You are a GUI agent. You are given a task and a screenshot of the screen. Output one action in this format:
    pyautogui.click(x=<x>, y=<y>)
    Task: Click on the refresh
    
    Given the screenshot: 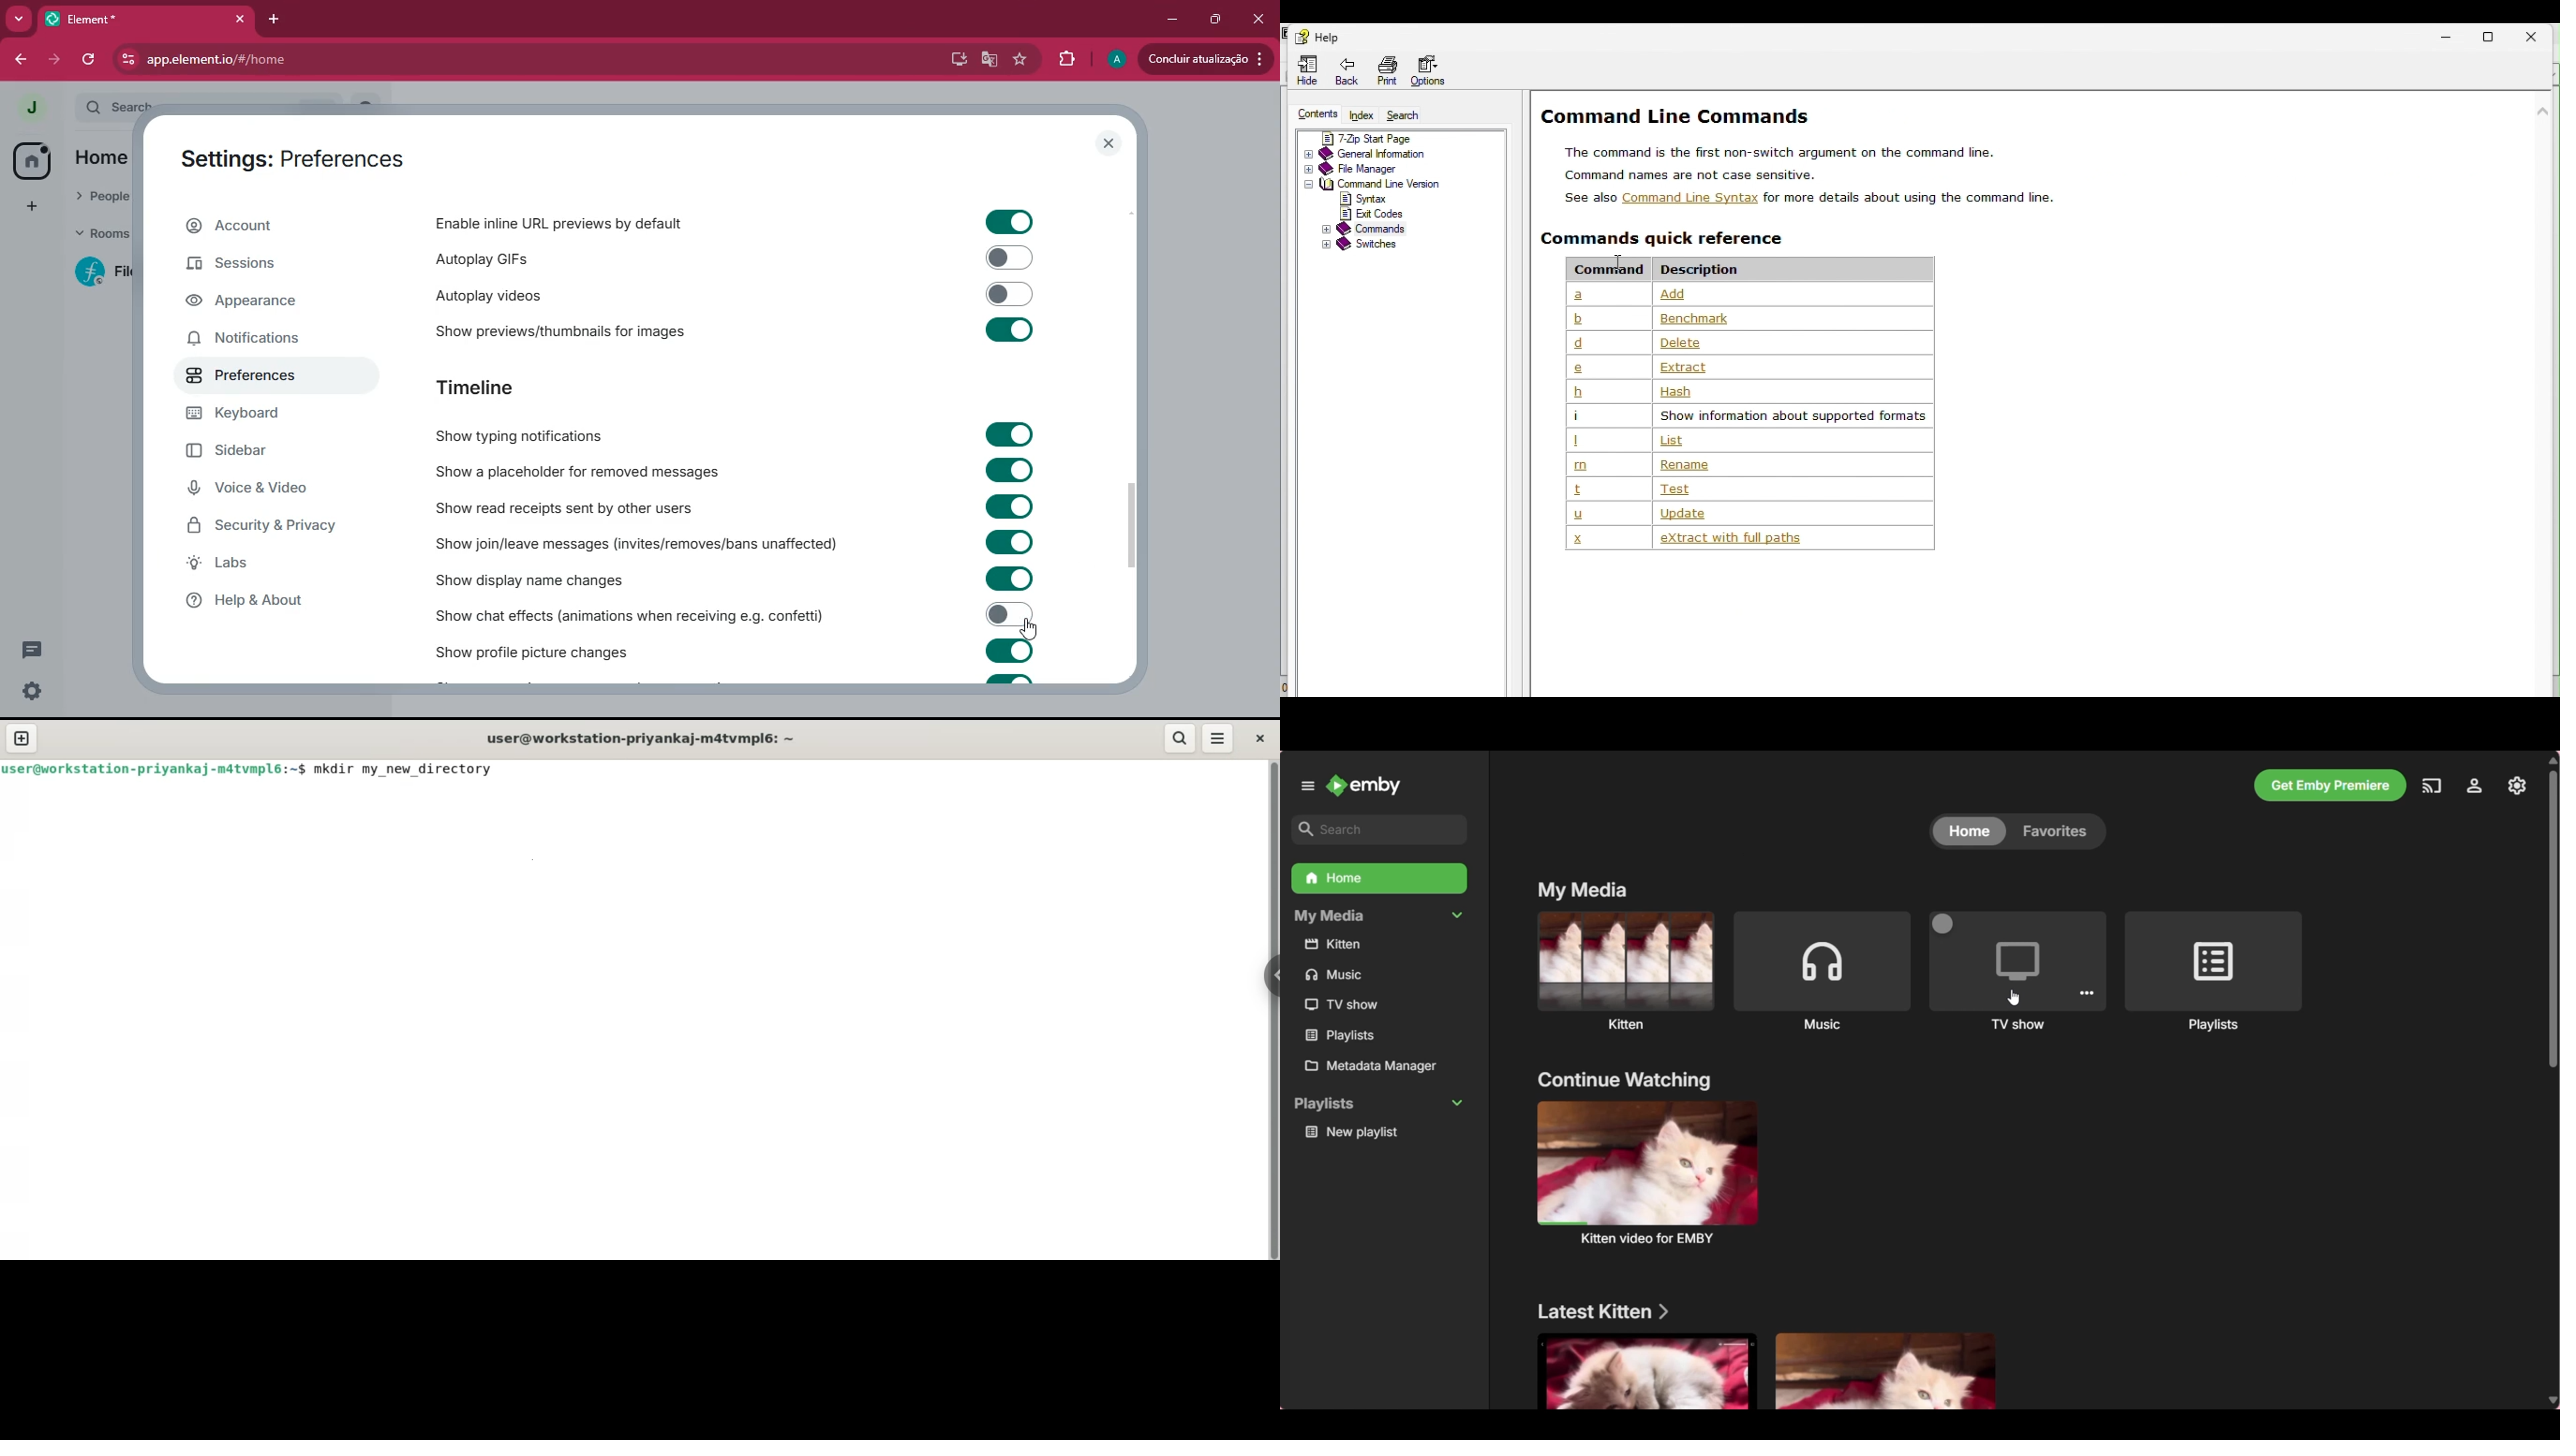 What is the action you would take?
    pyautogui.click(x=93, y=60)
    